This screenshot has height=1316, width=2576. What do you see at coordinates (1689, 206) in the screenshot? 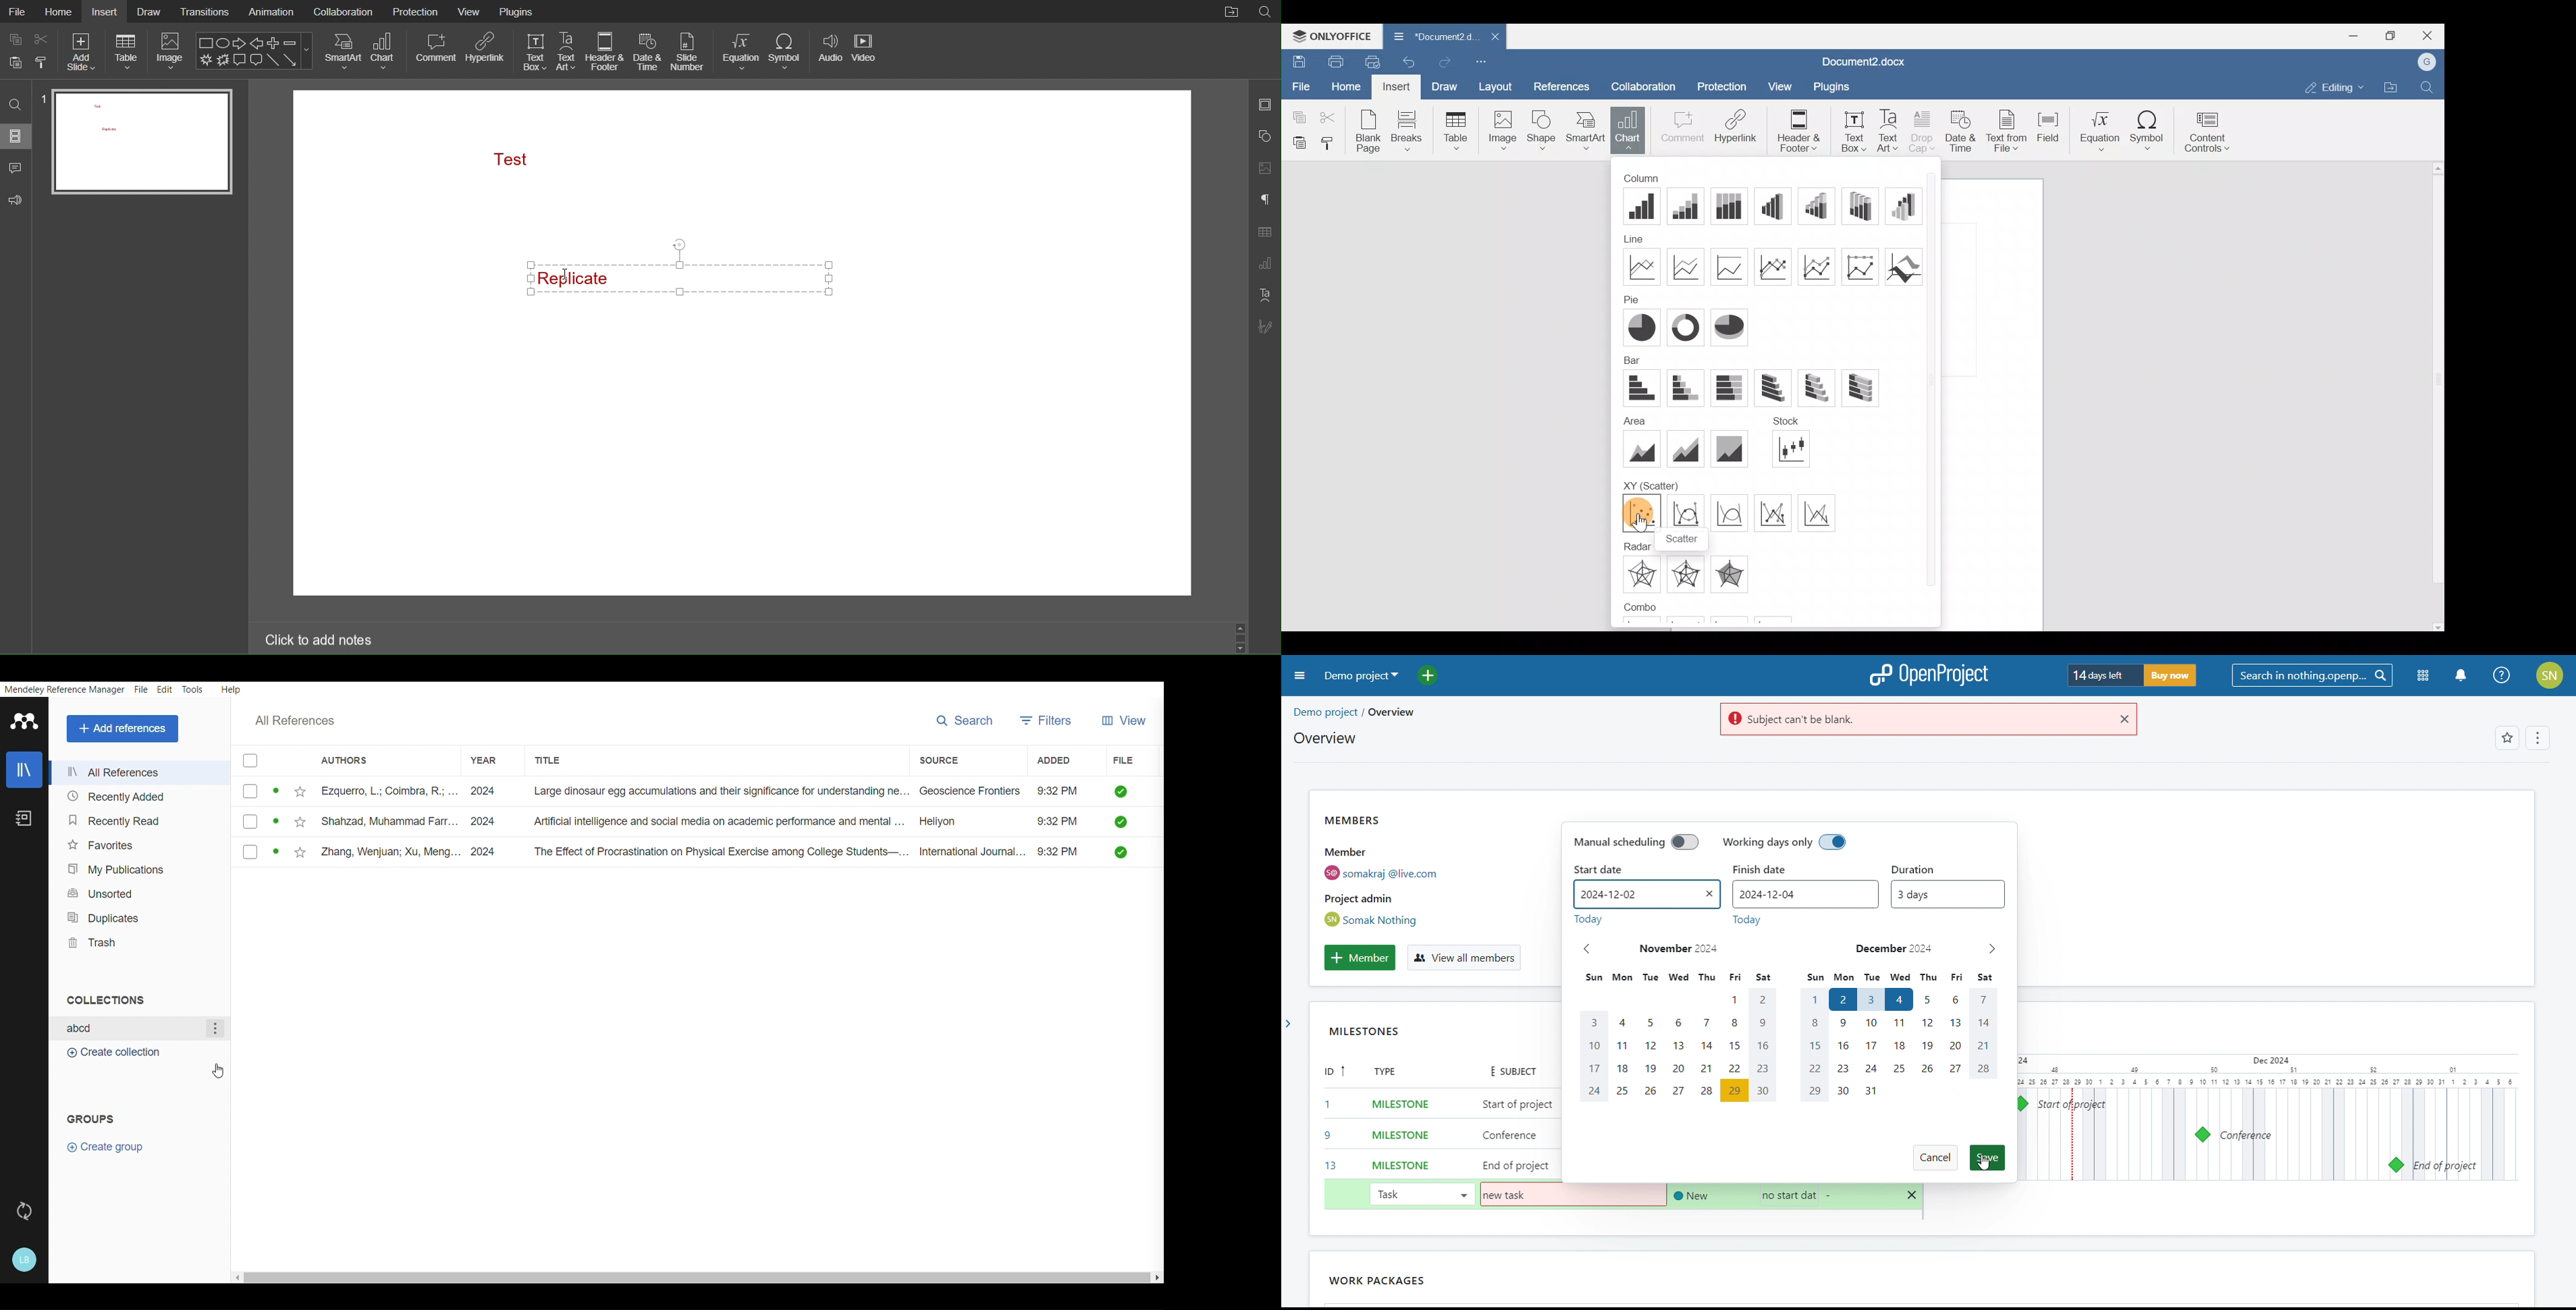
I see `Stacked column` at bounding box center [1689, 206].